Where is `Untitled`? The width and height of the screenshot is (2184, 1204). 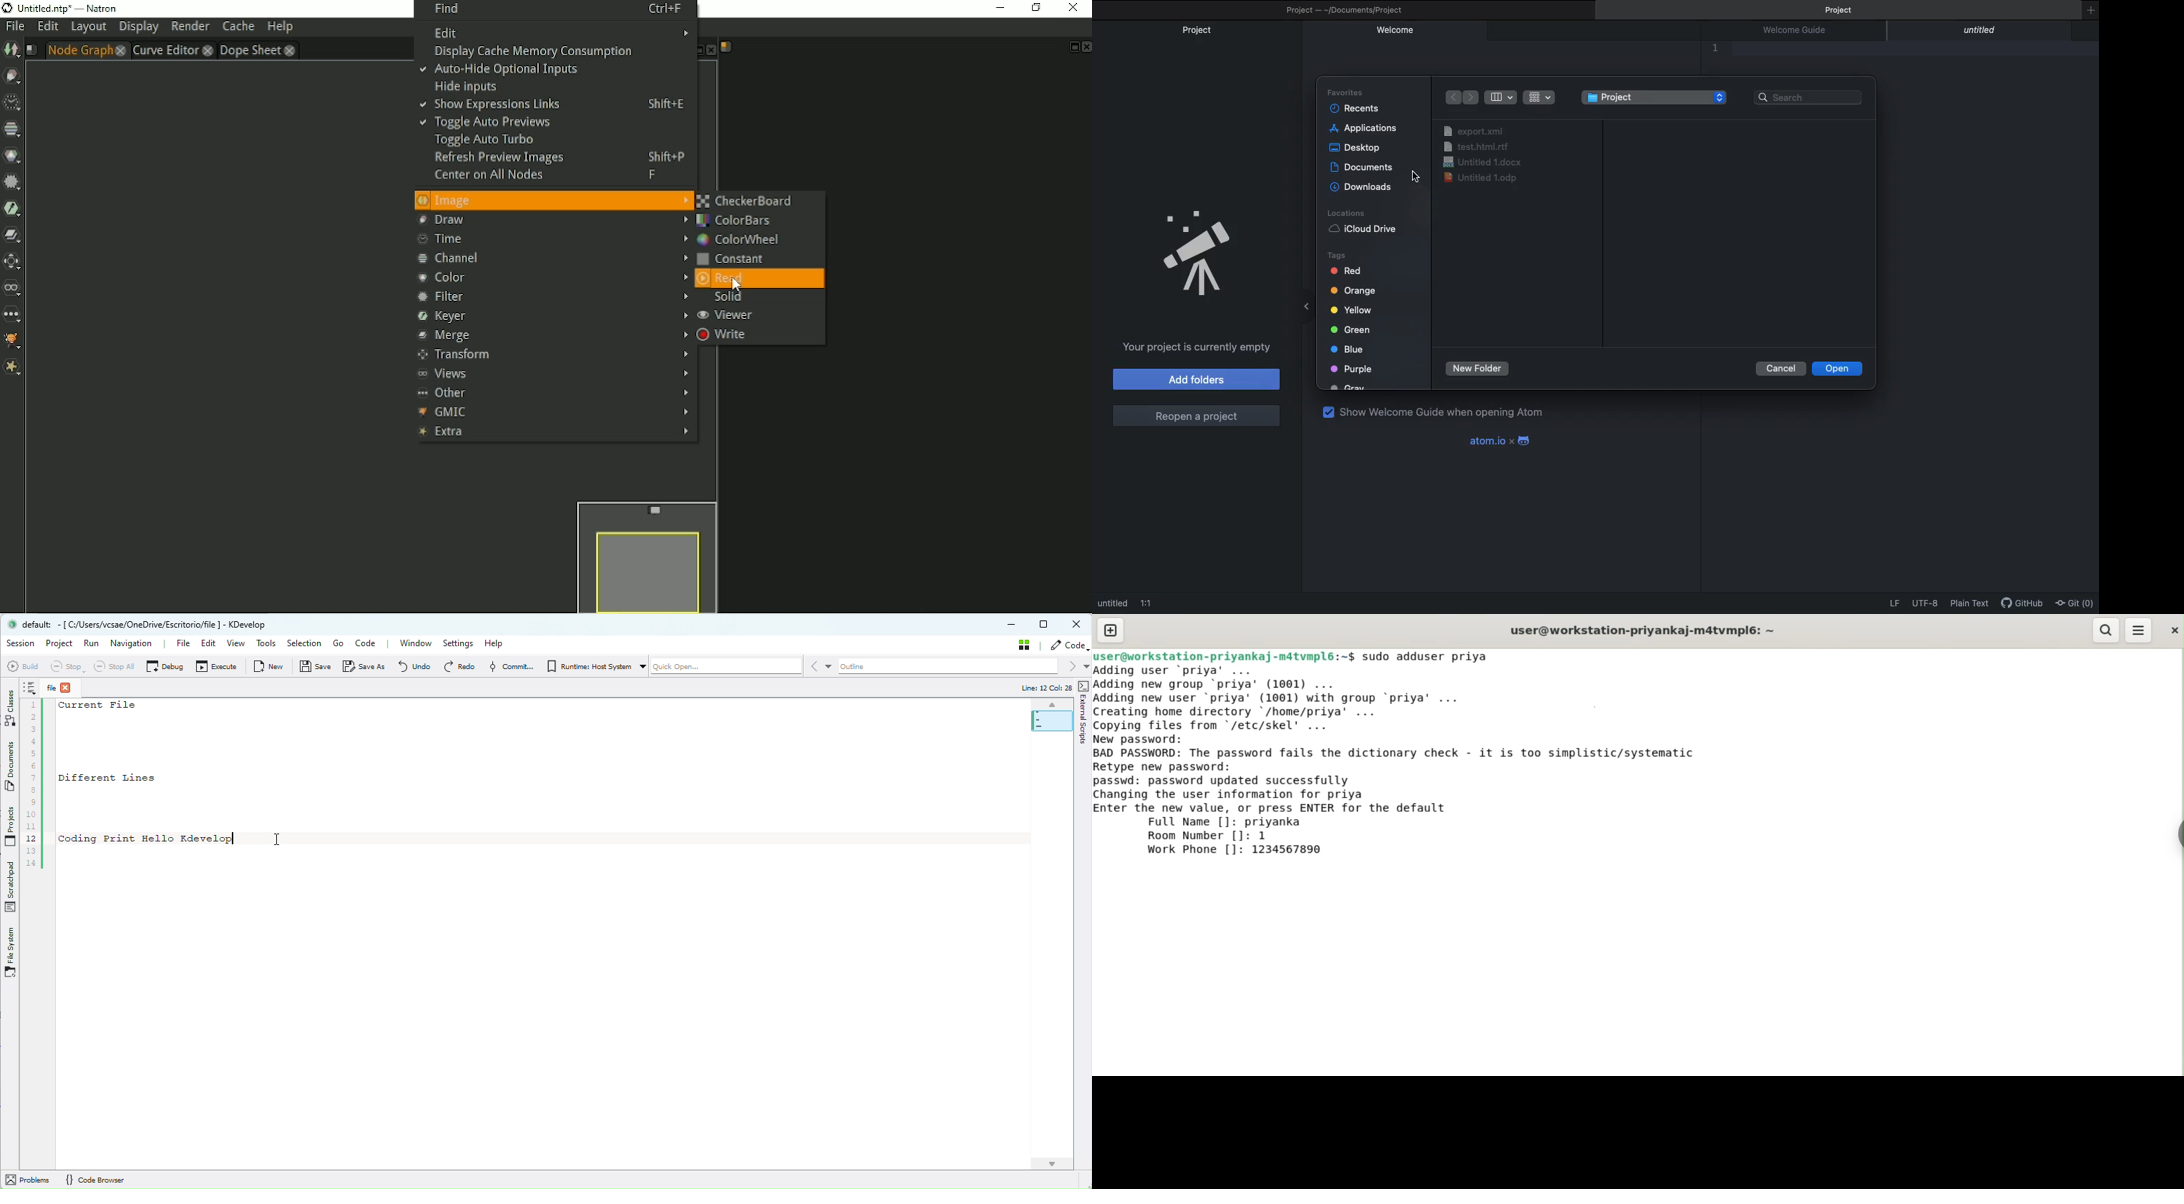 Untitled is located at coordinates (1113, 602).